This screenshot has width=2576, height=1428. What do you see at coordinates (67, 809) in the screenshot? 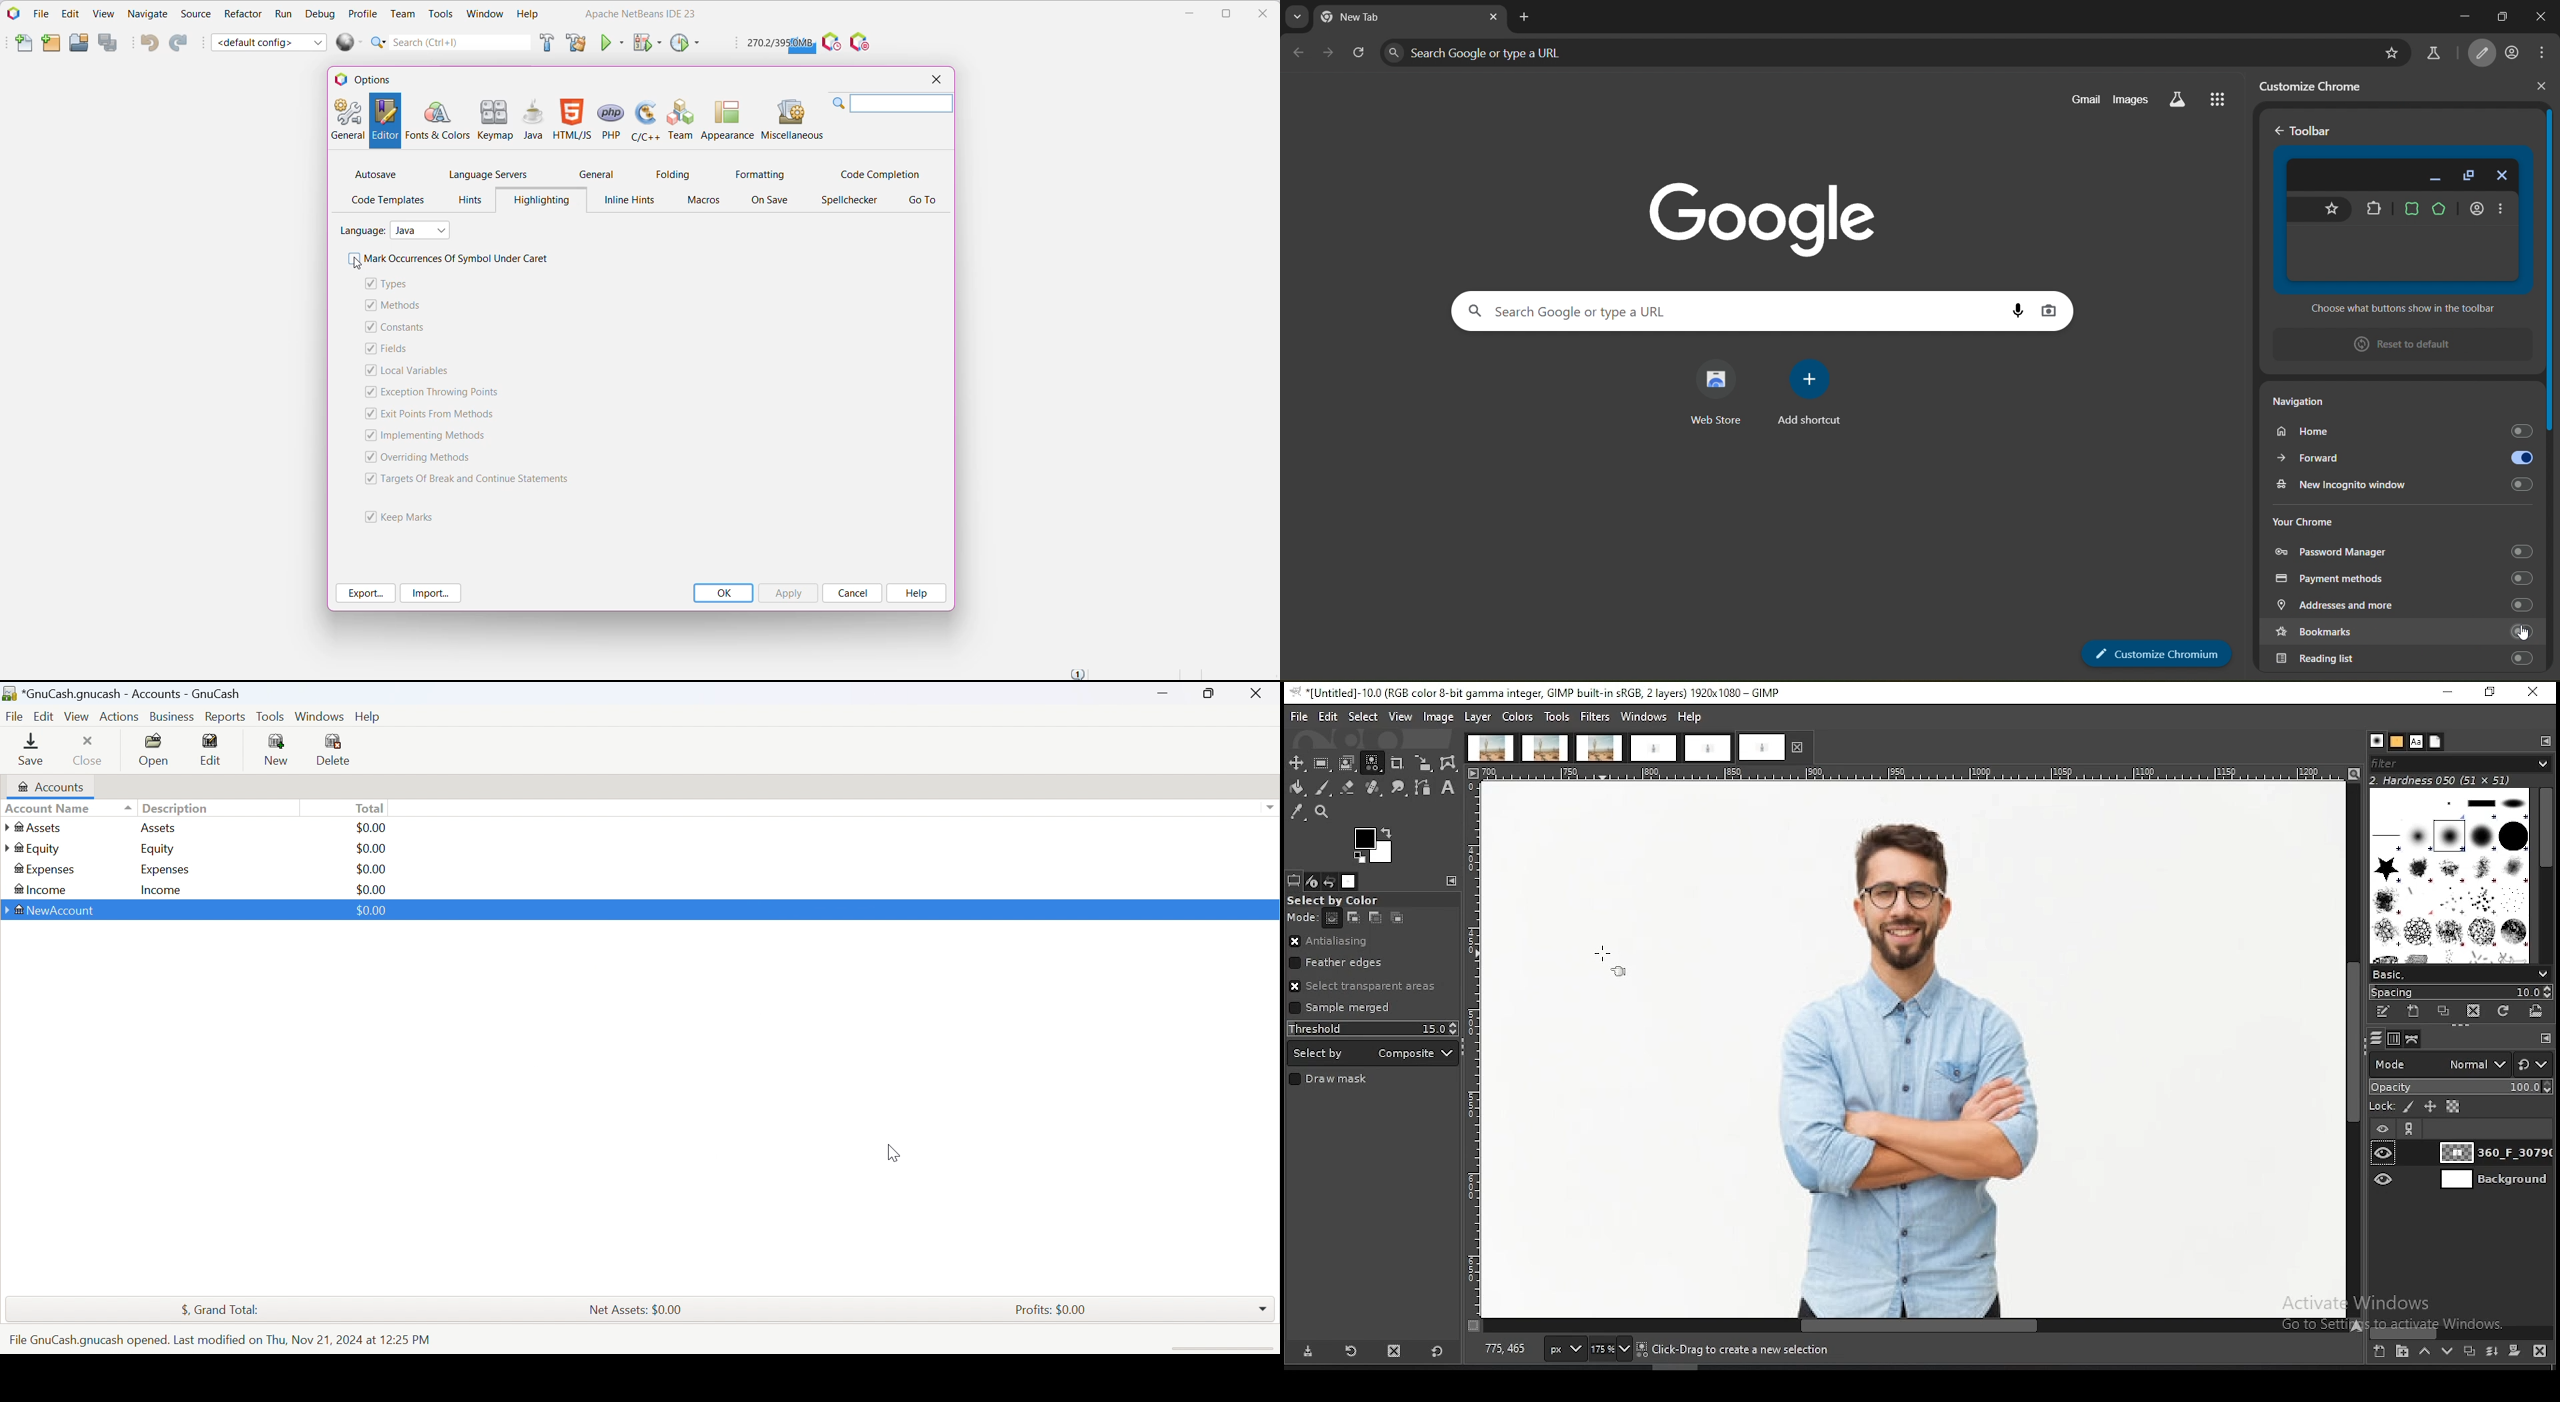
I see `Account Name` at bounding box center [67, 809].